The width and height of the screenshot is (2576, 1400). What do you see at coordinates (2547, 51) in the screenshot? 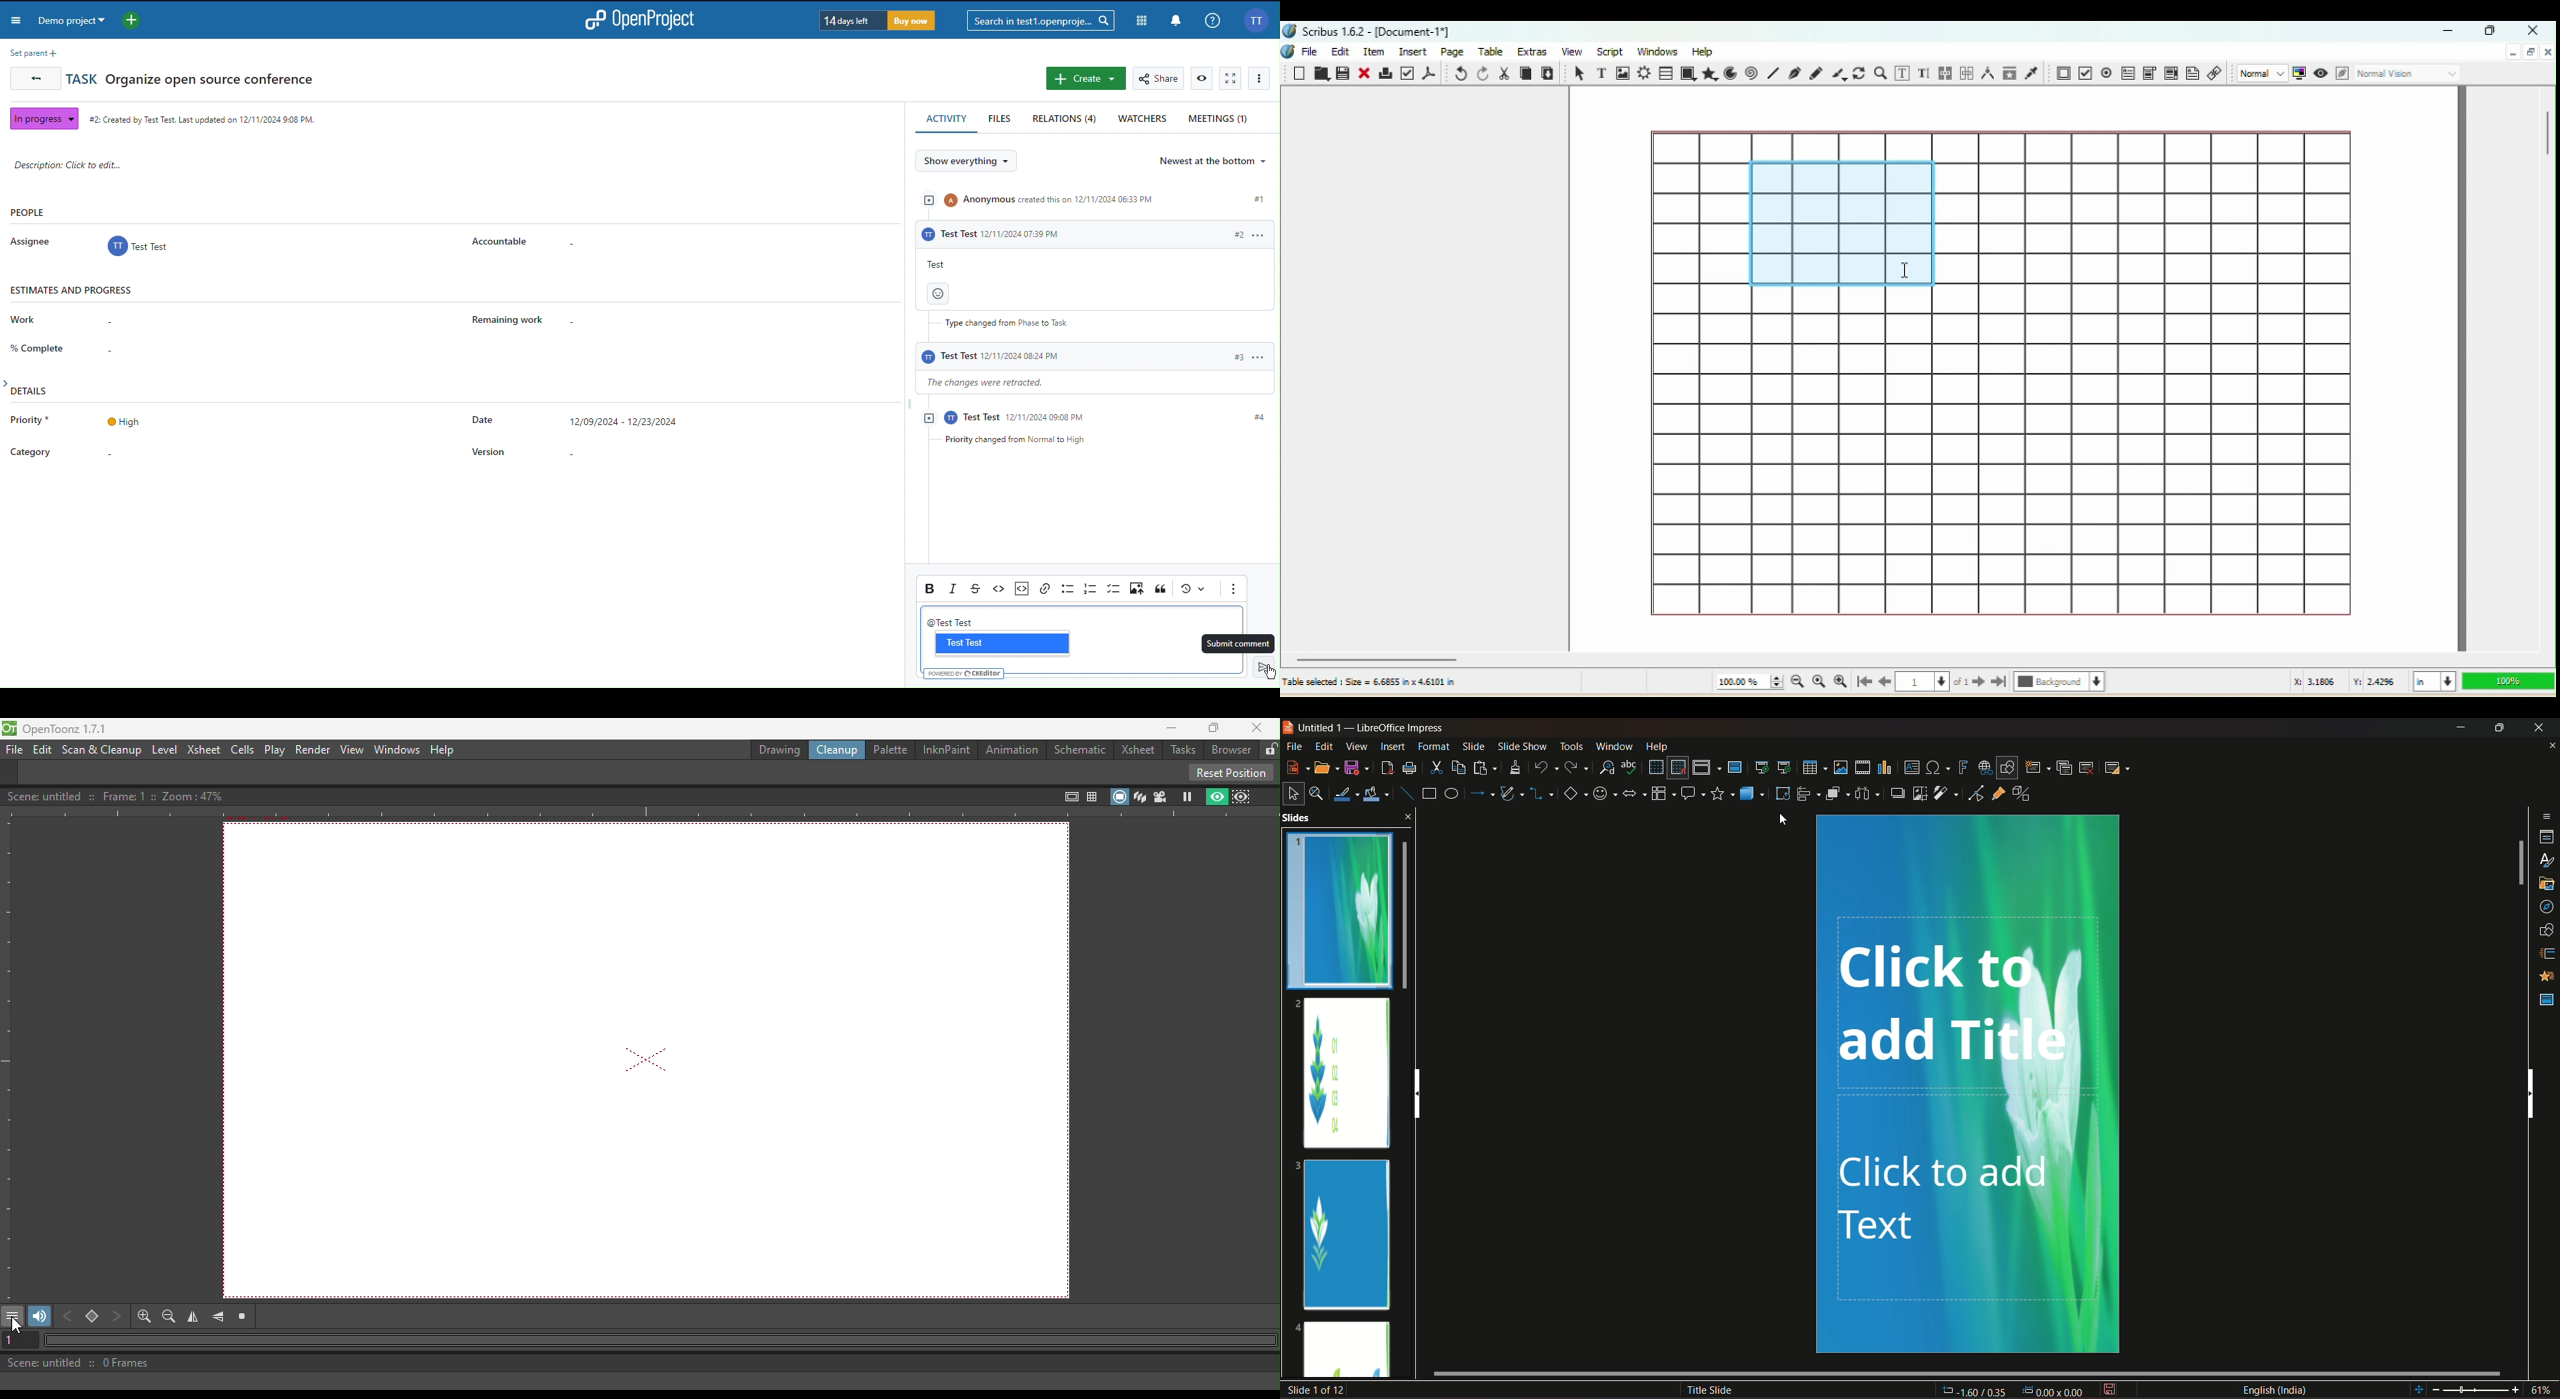
I see `Close document` at bounding box center [2547, 51].